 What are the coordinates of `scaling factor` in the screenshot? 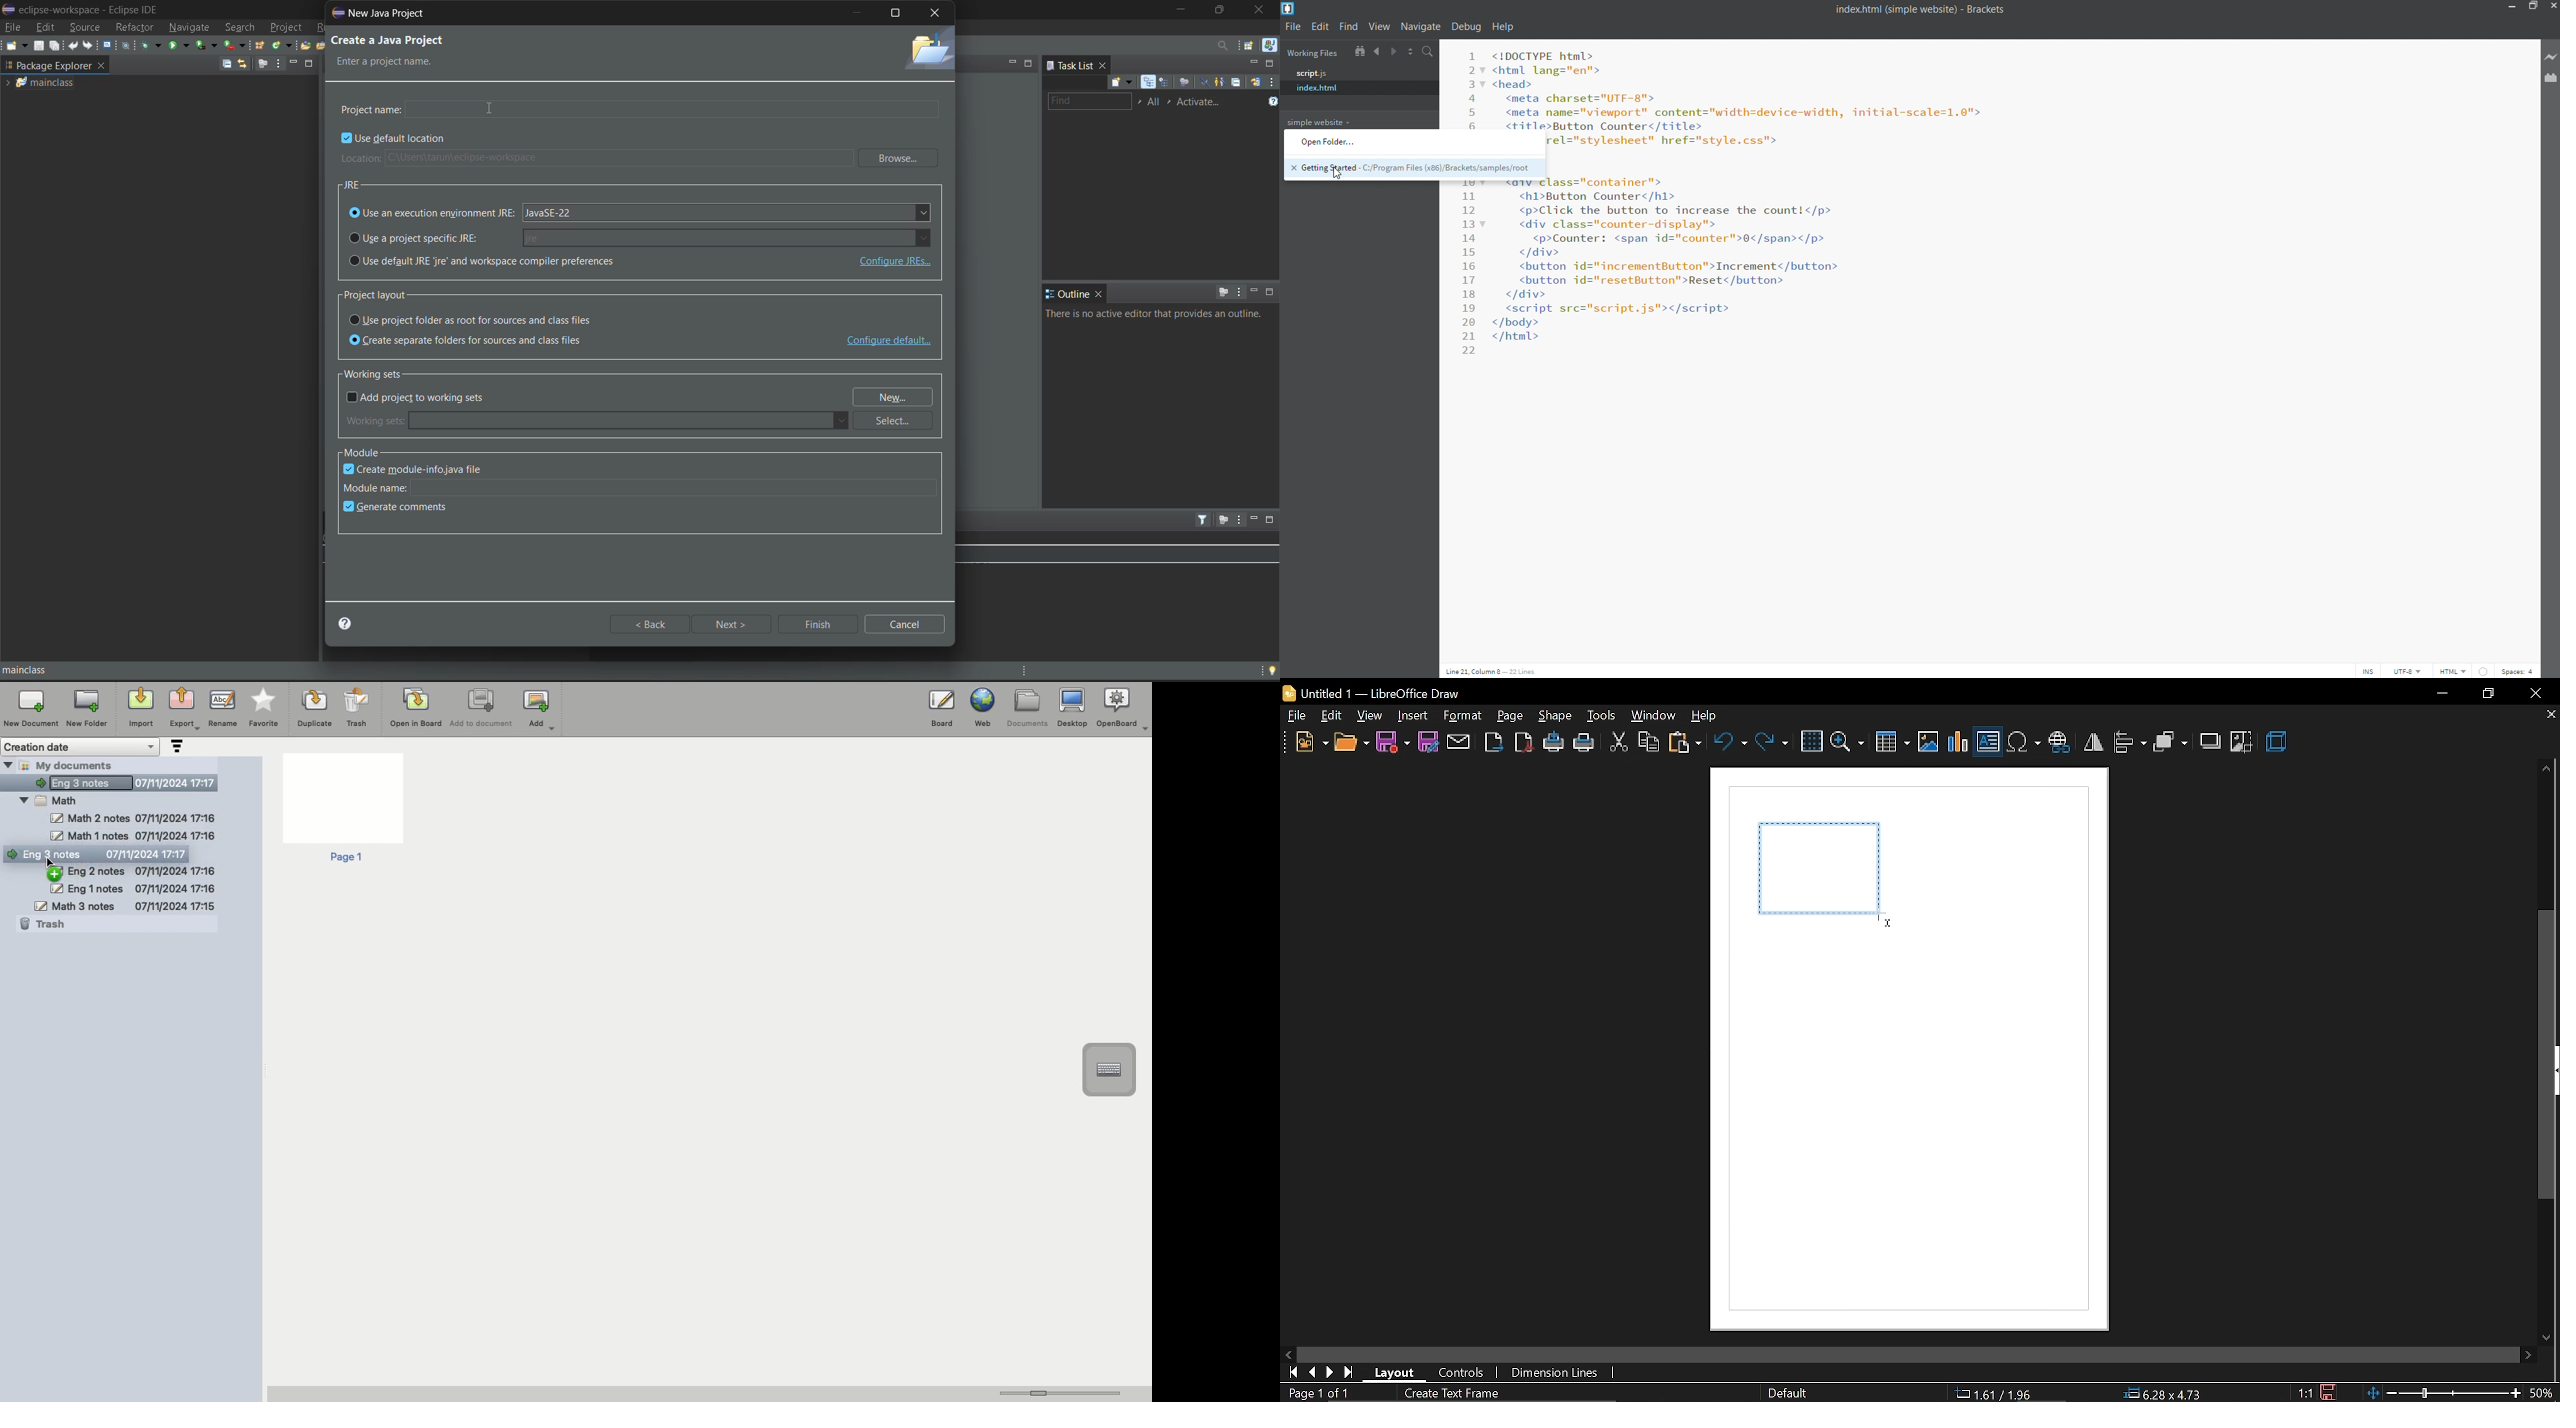 It's located at (2306, 1393).